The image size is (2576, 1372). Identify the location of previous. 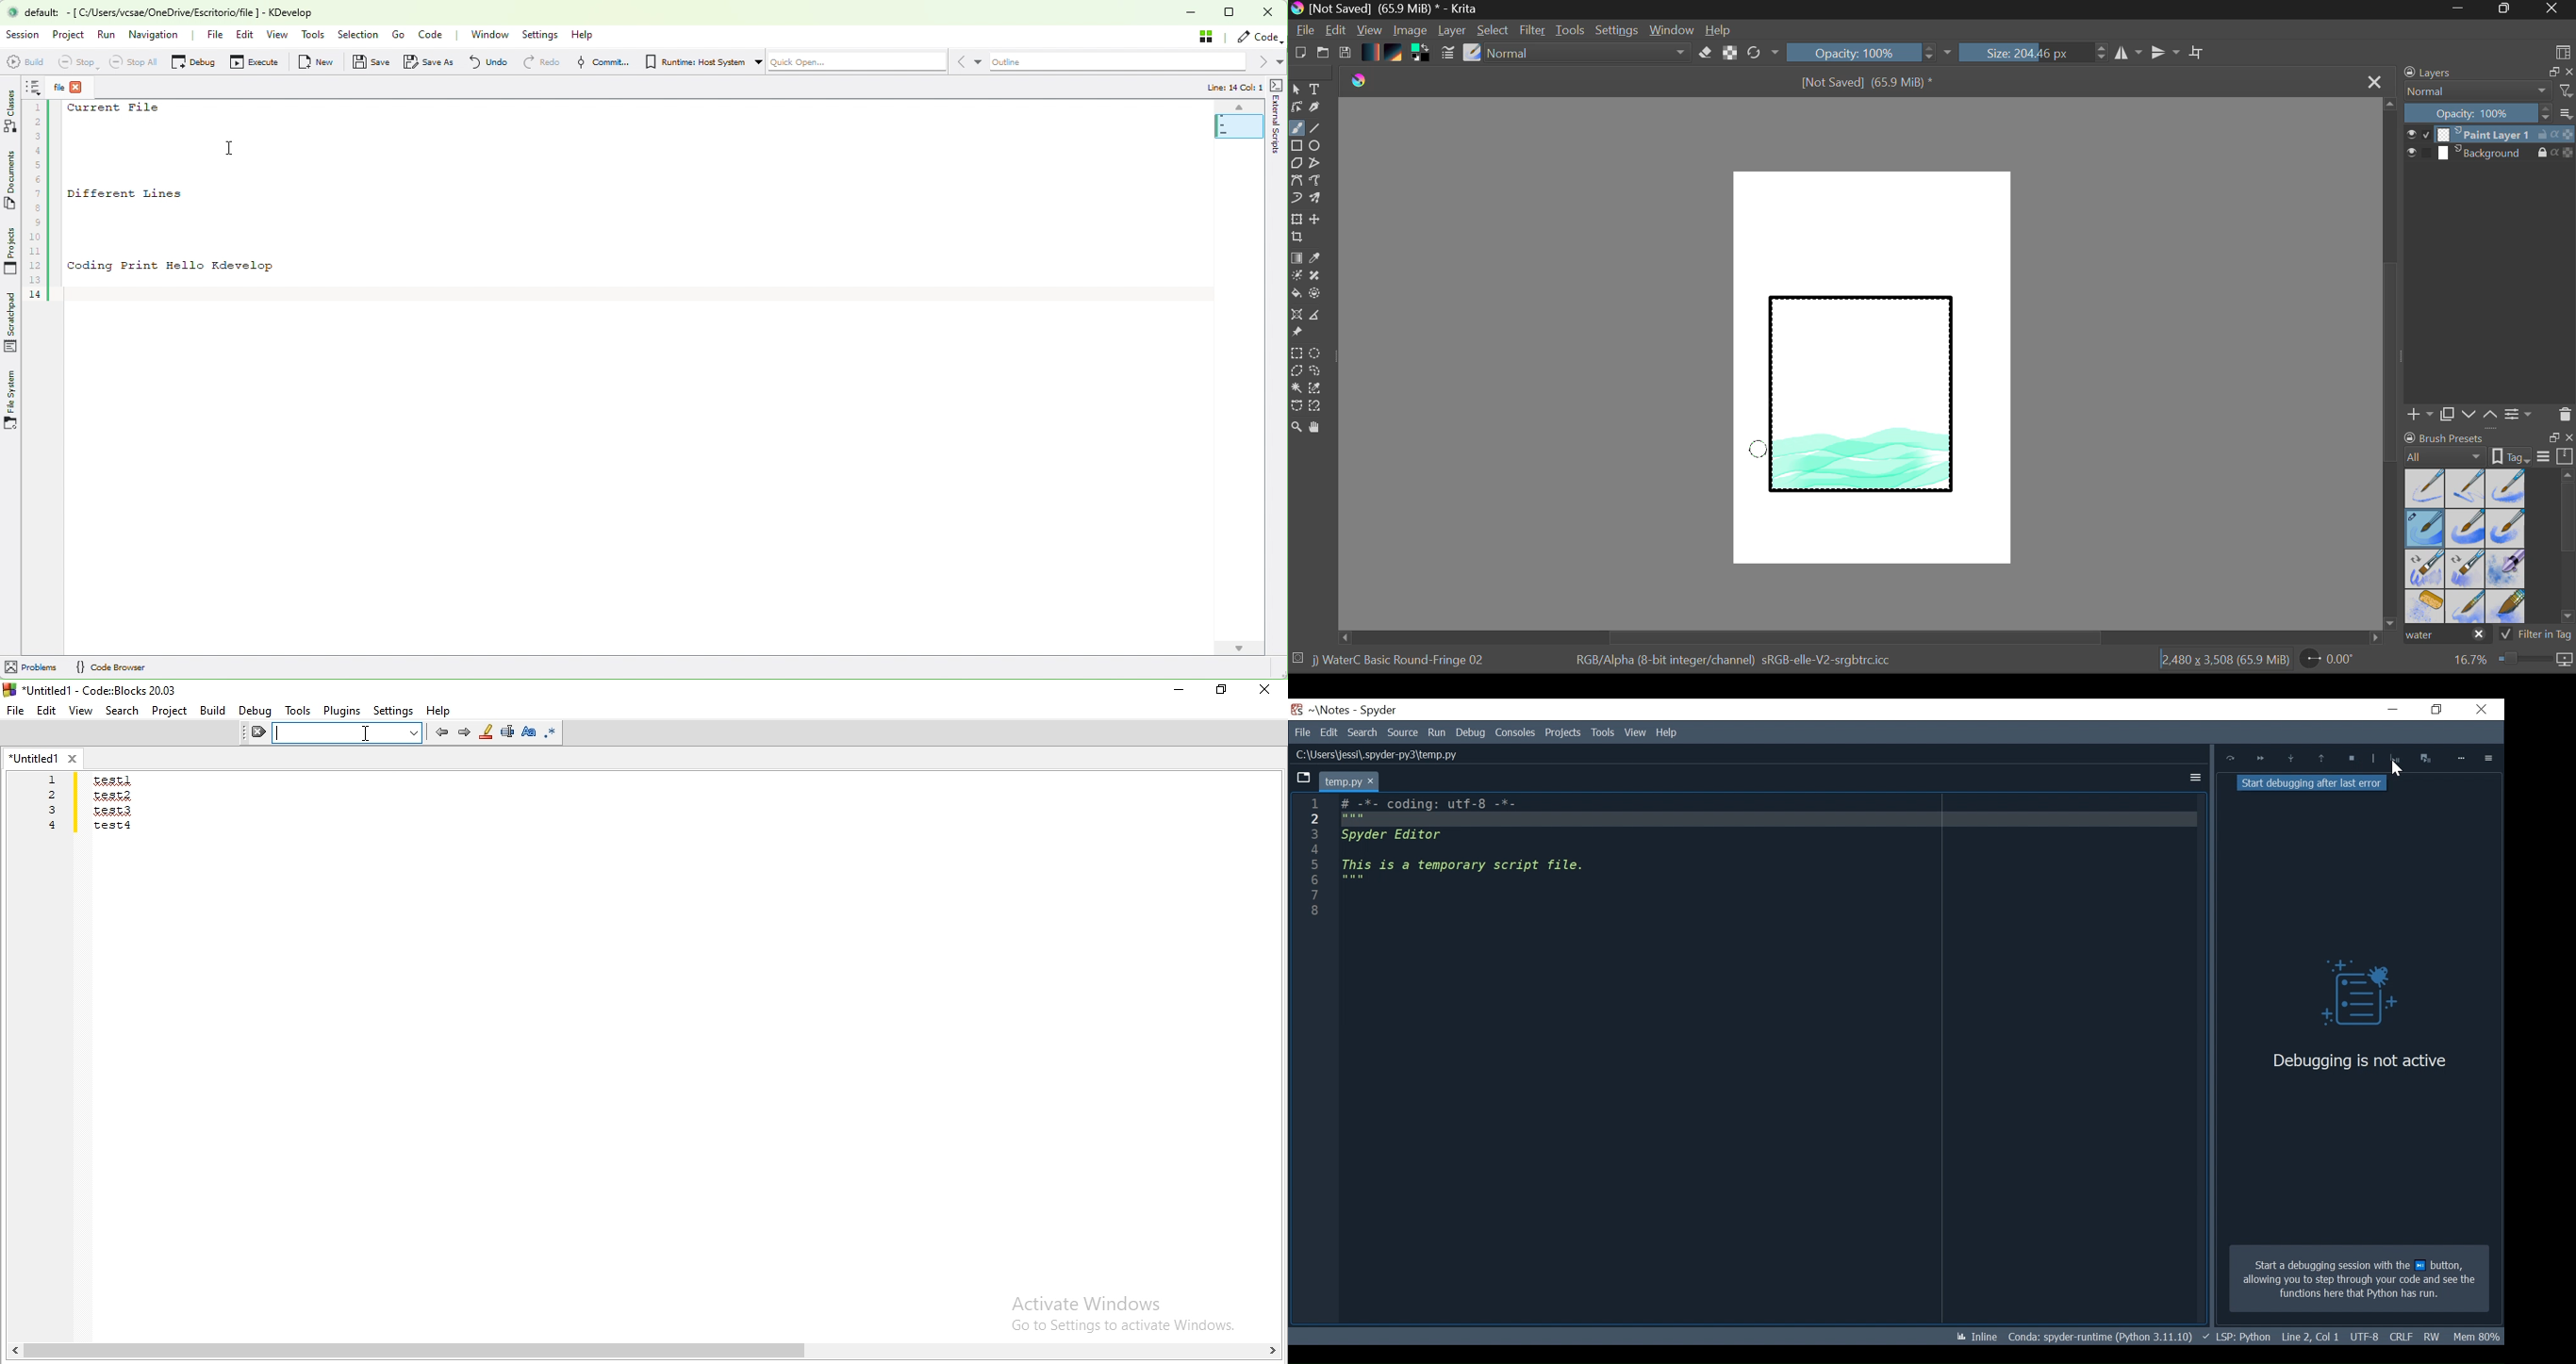
(439, 732).